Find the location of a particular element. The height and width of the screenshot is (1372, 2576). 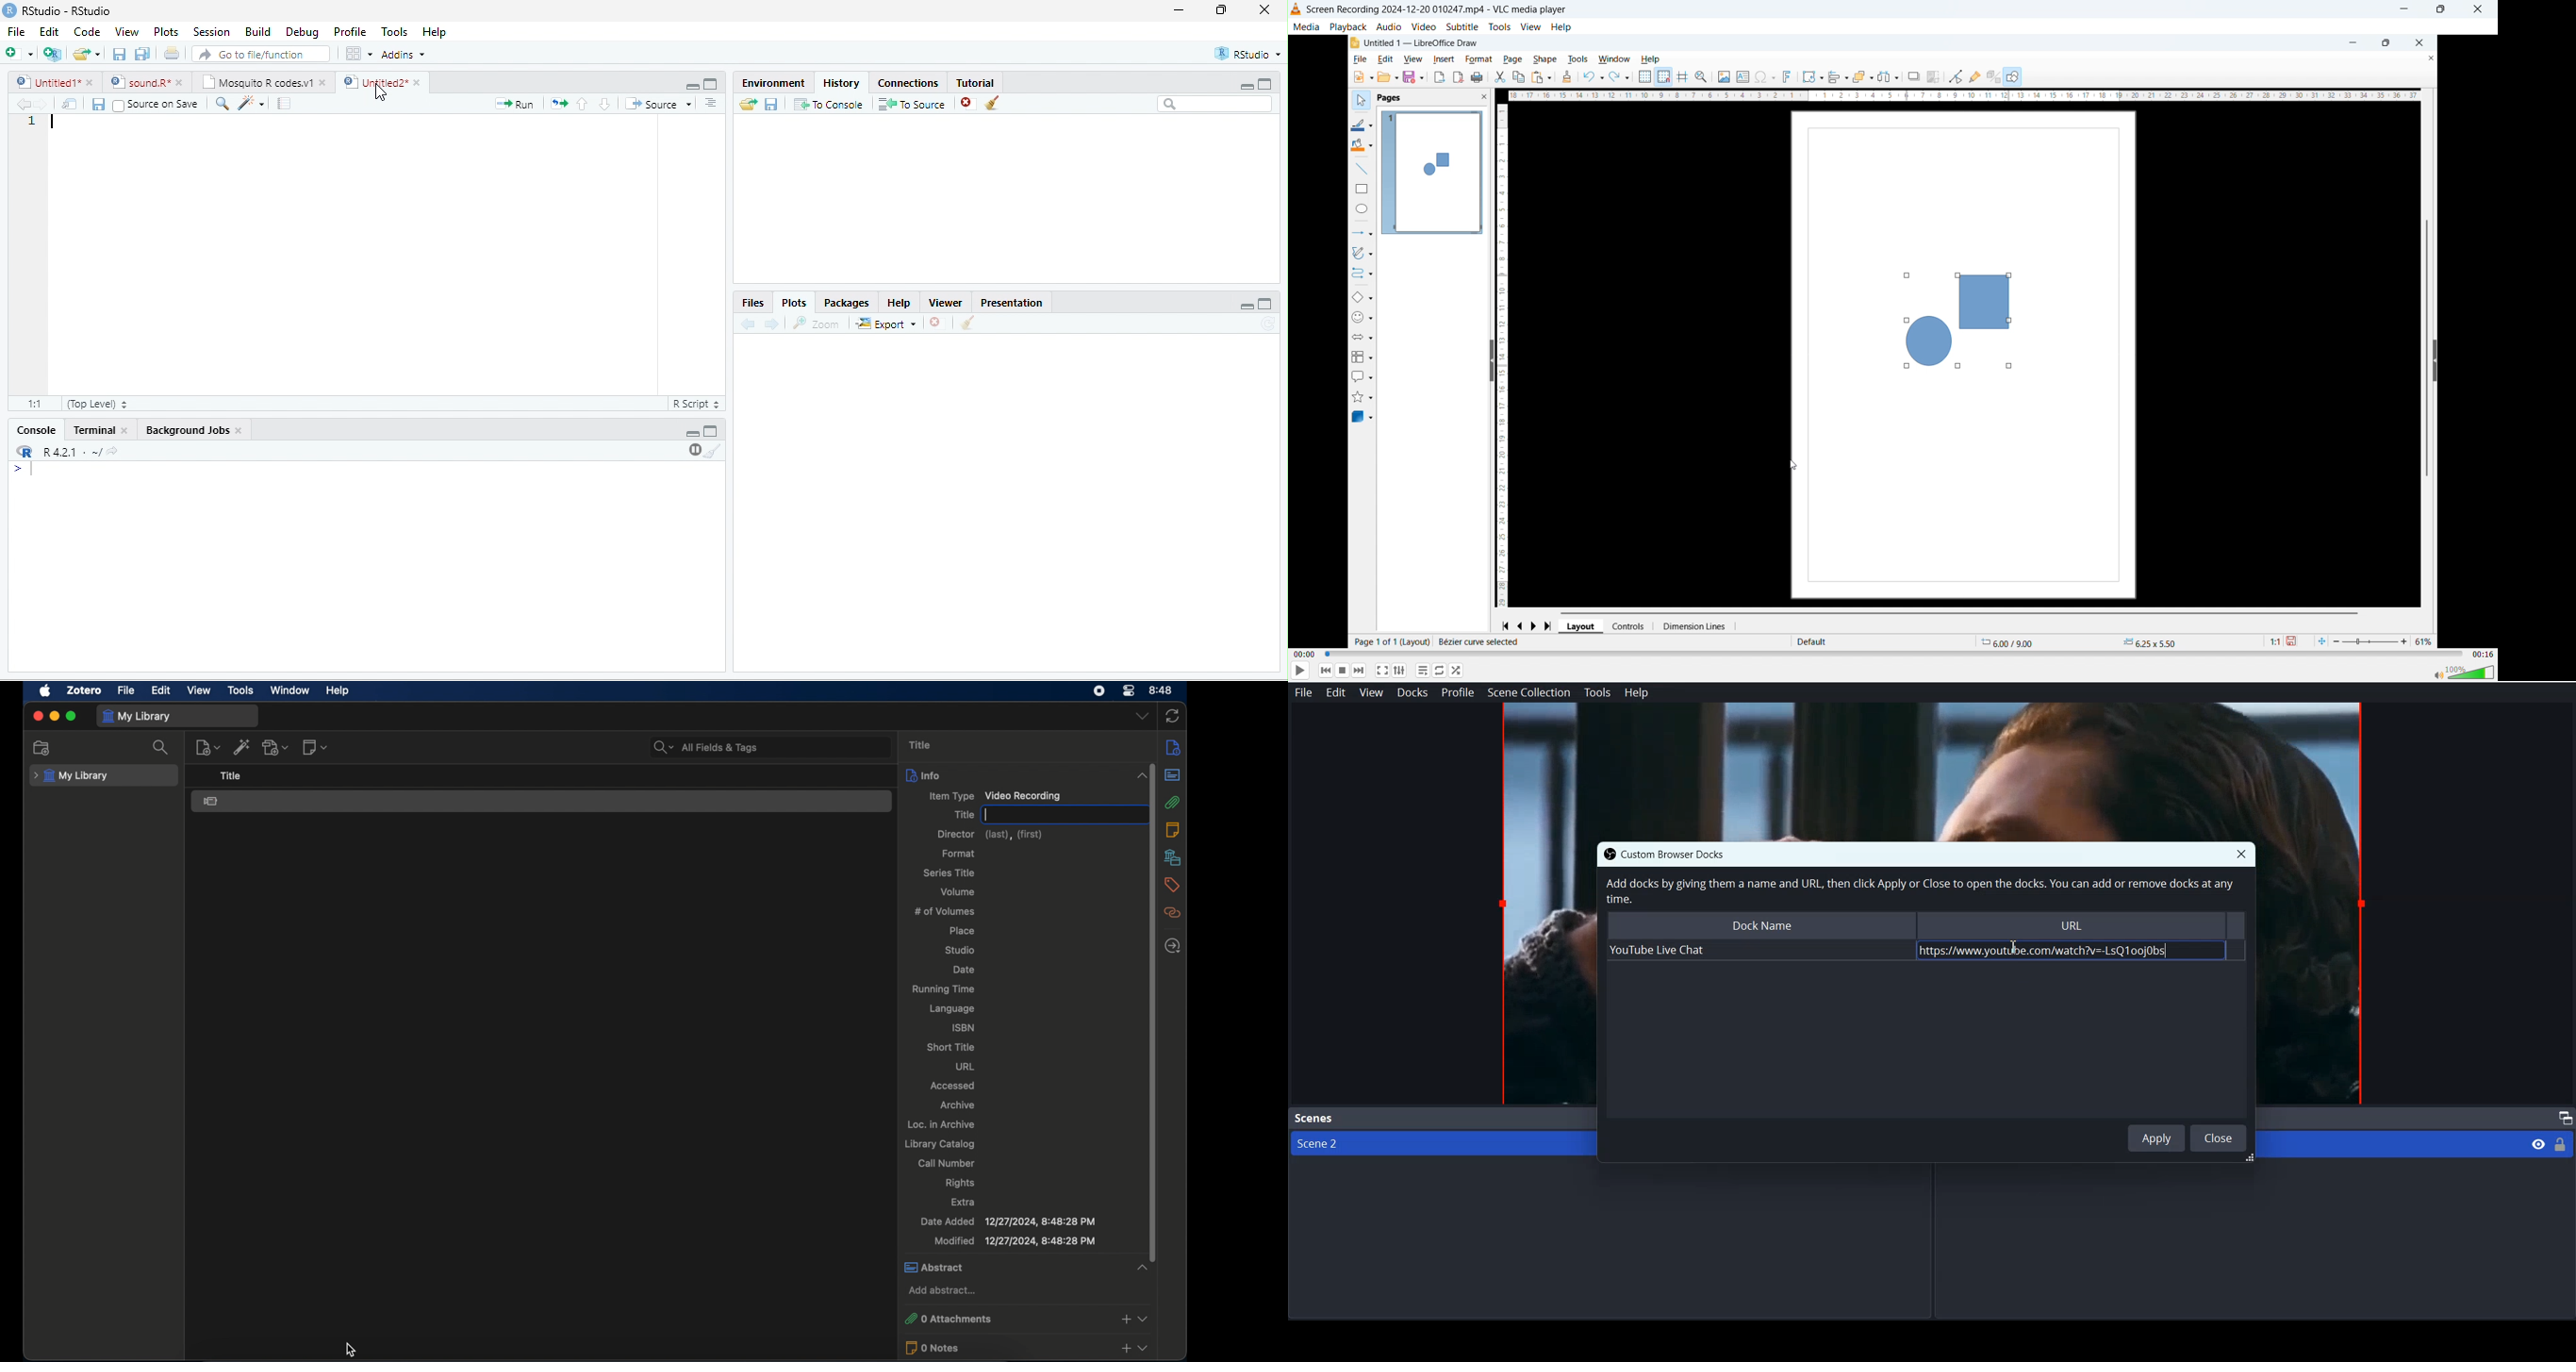

Maximise  is located at coordinates (2443, 9).